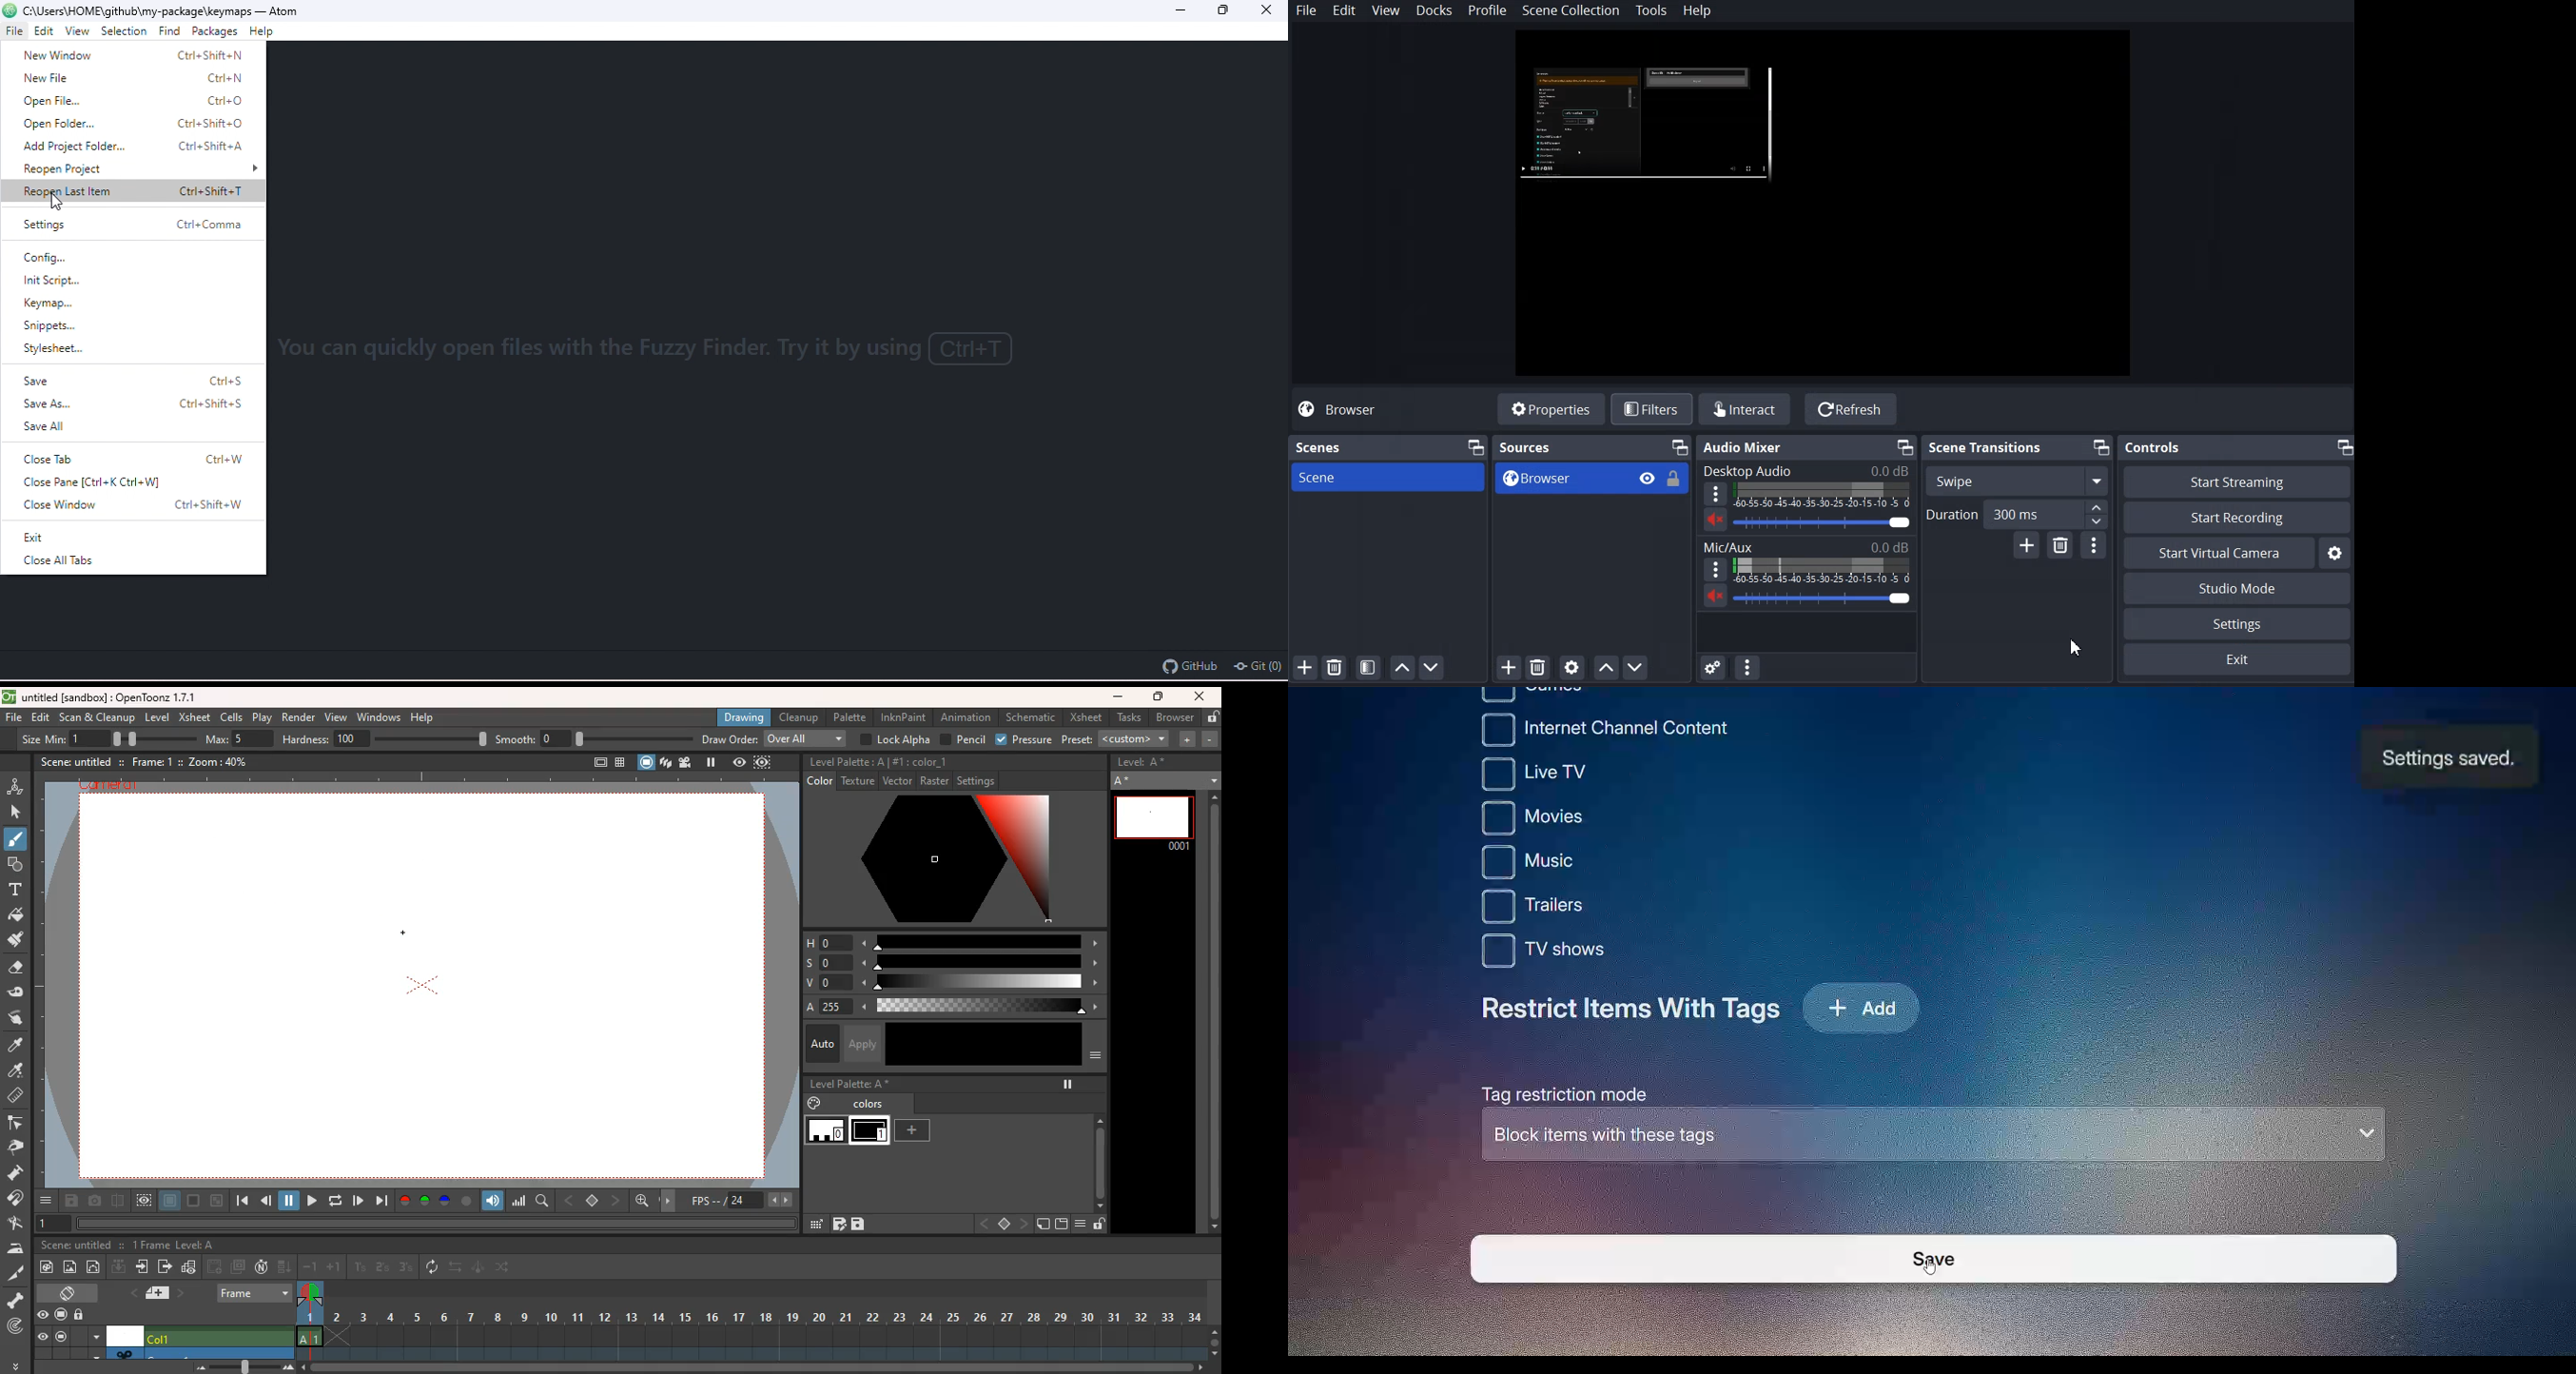 Image resolution: width=2576 pixels, height=1400 pixels. What do you see at coordinates (2445, 760) in the screenshot?
I see `Settings saved` at bounding box center [2445, 760].